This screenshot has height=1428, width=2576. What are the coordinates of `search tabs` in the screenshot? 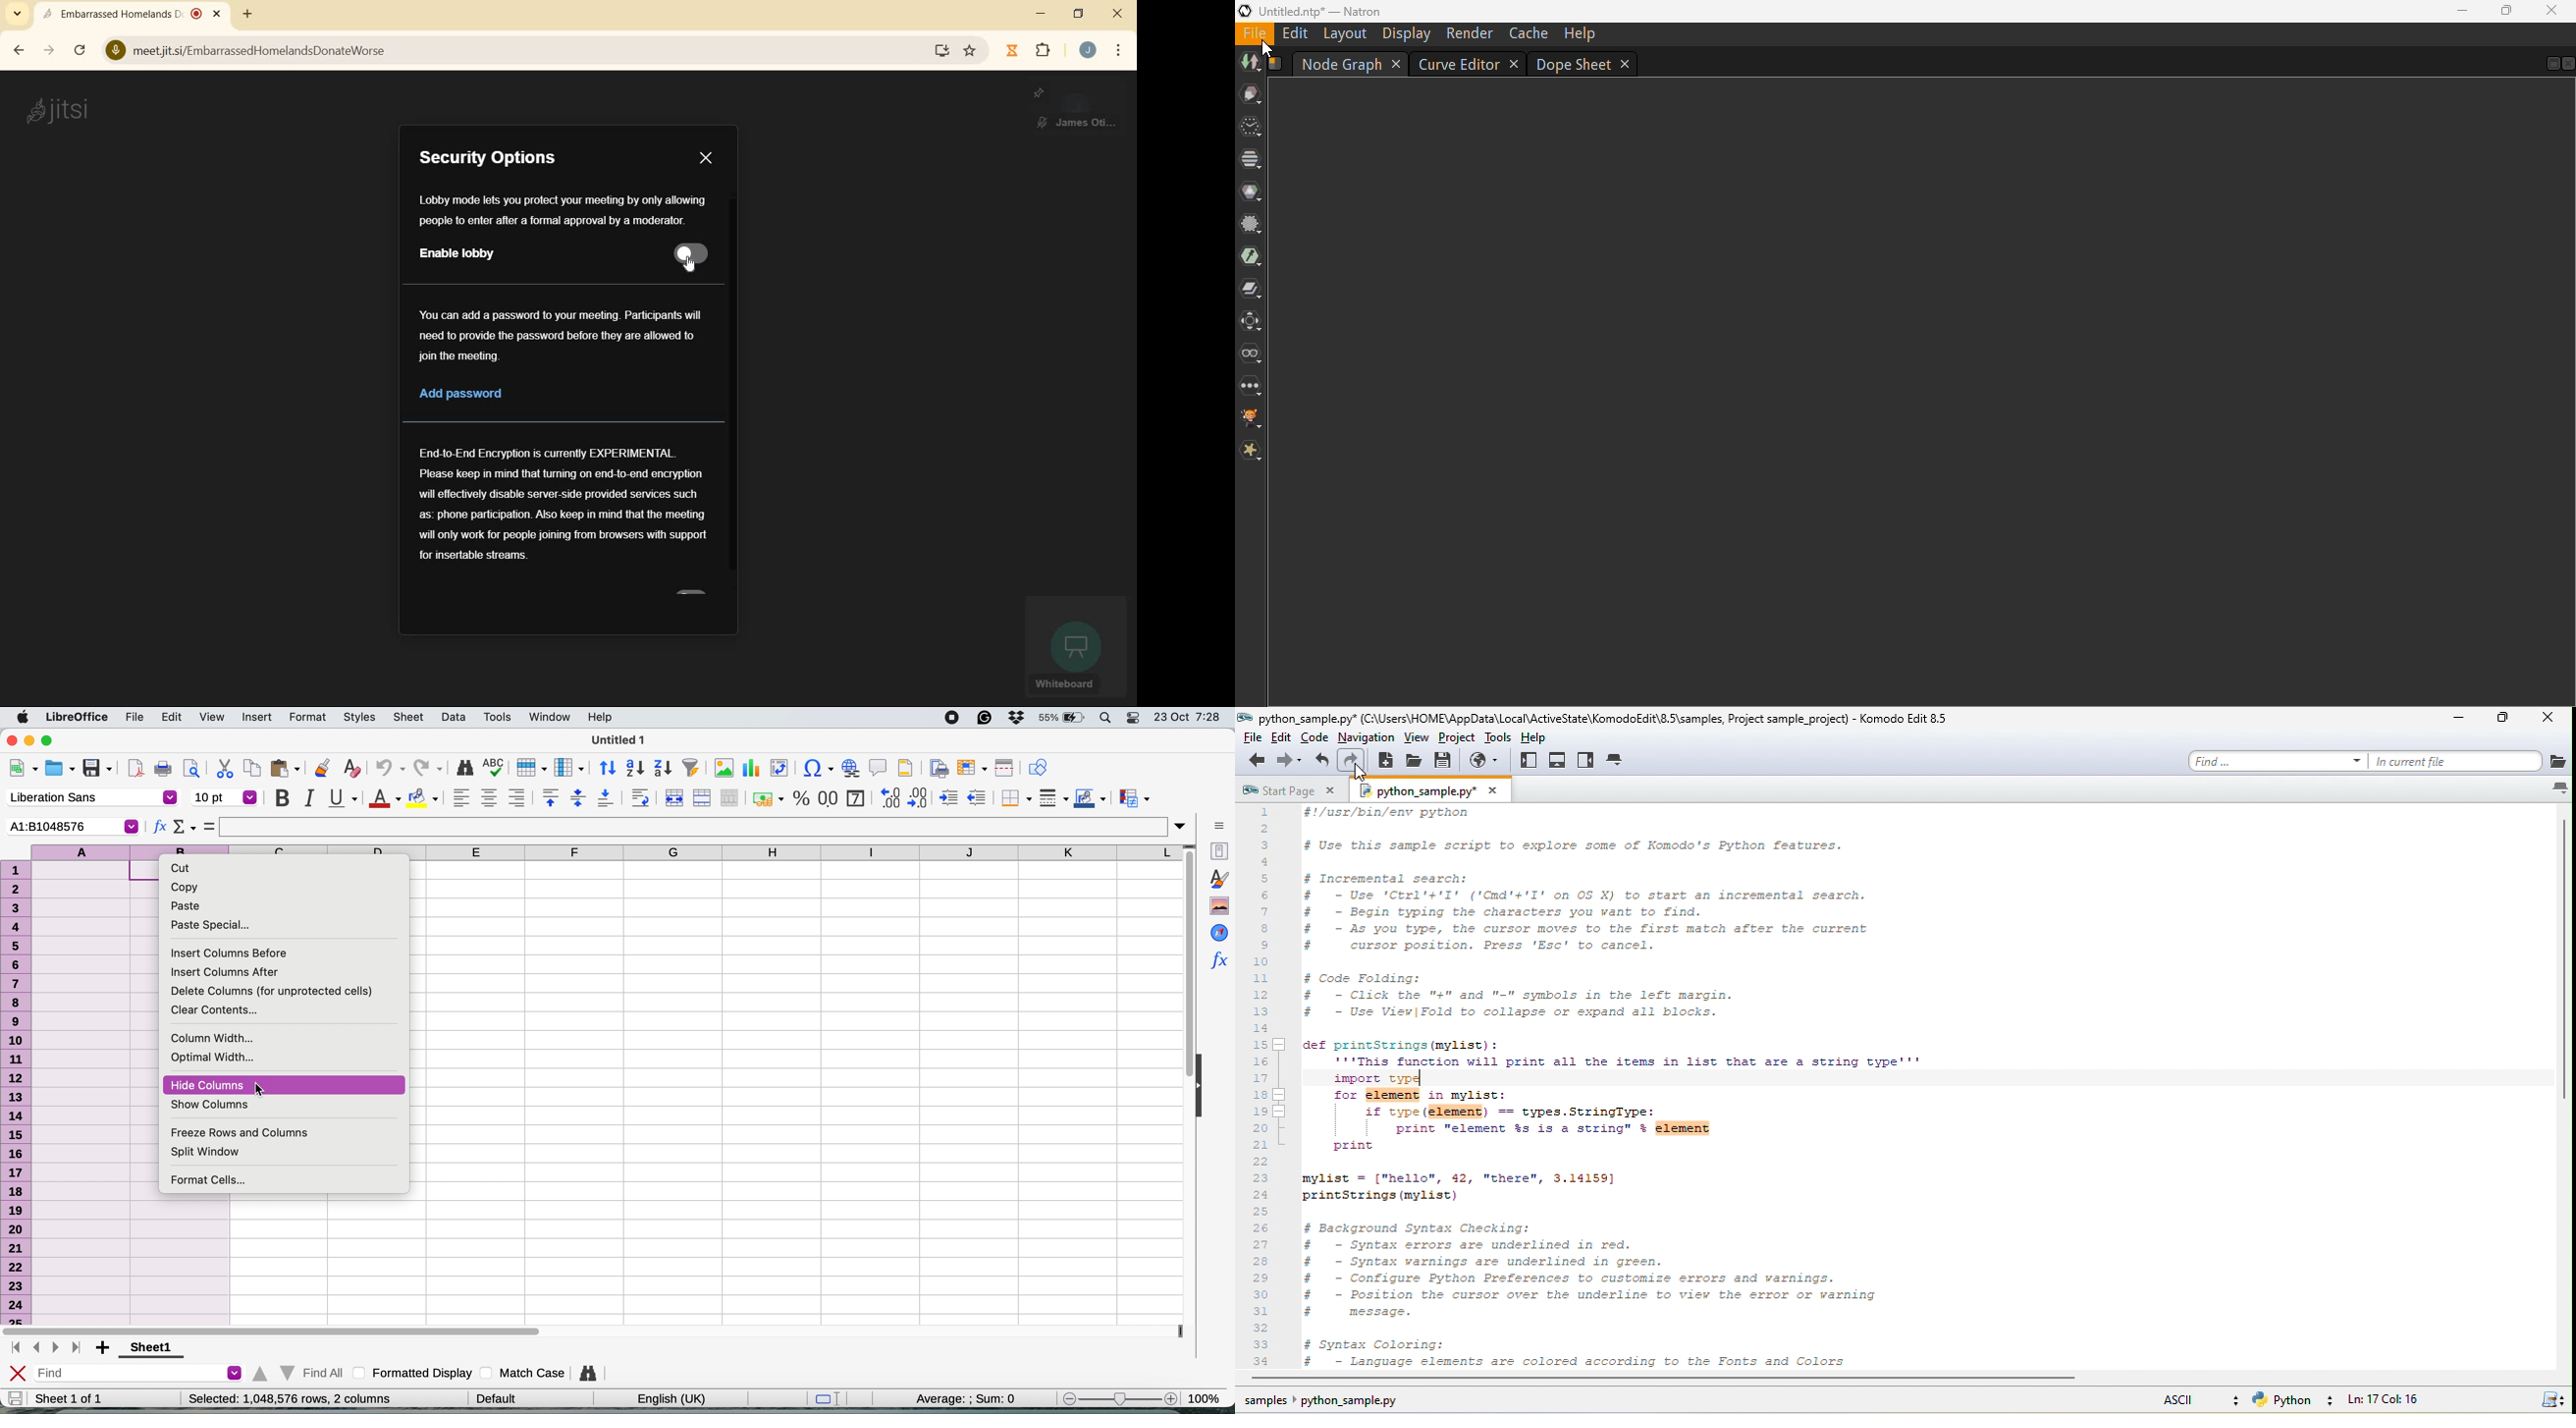 It's located at (16, 14).